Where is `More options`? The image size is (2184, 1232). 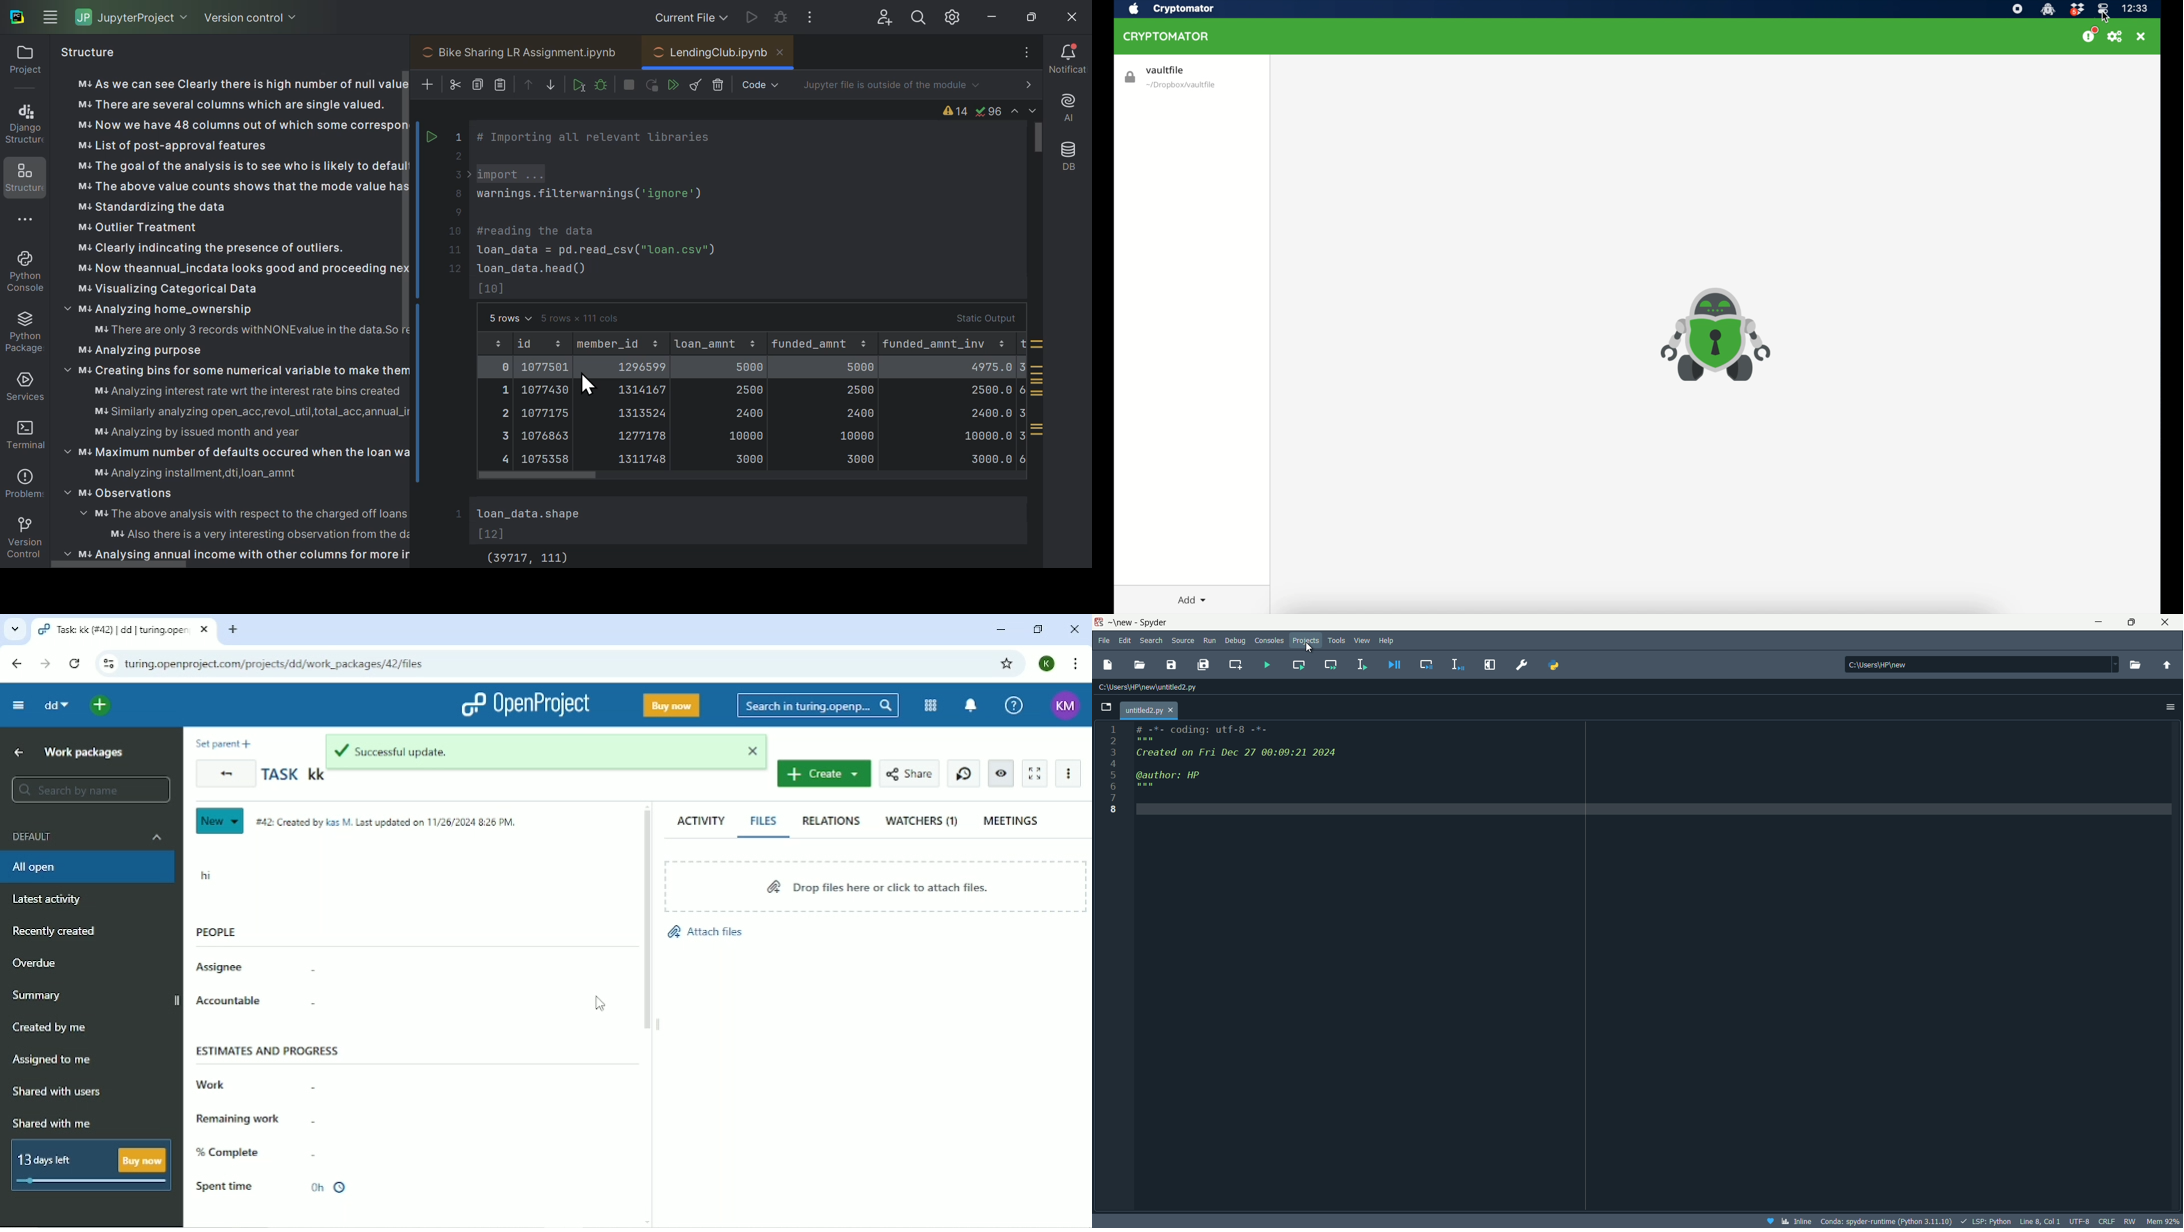
More options is located at coordinates (25, 221).